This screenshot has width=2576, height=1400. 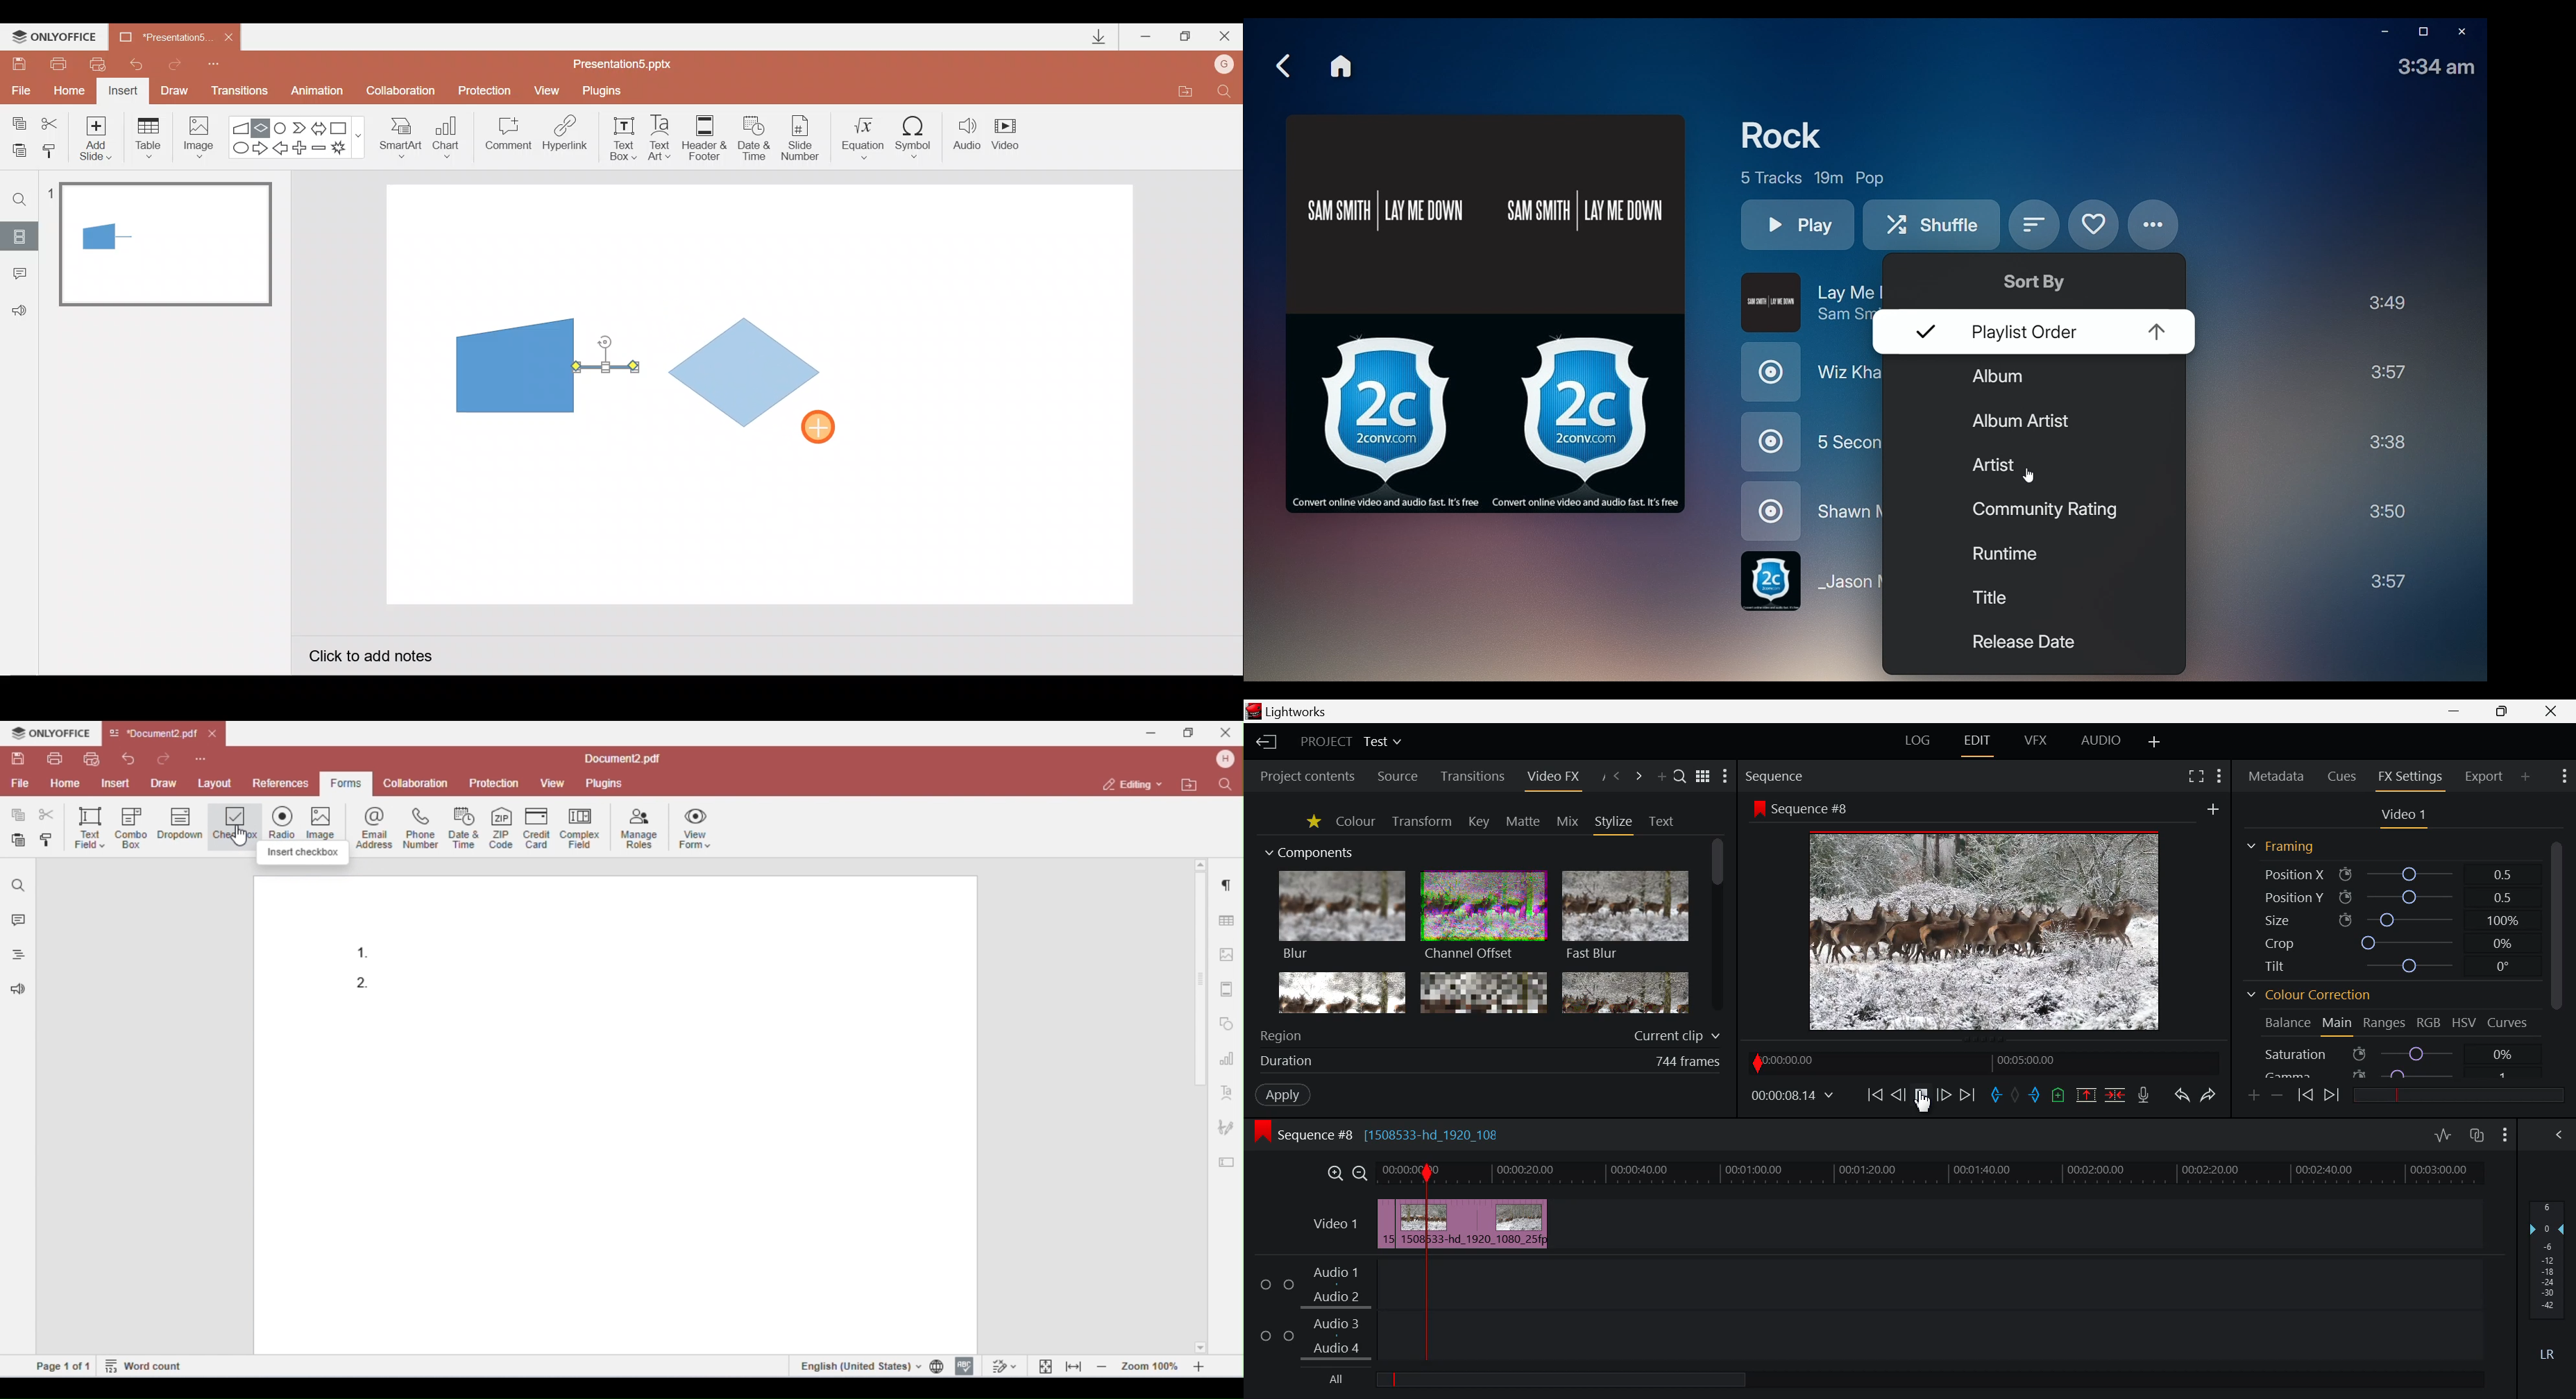 What do you see at coordinates (1681, 777) in the screenshot?
I see `Search` at bounding box center [1681, 777].